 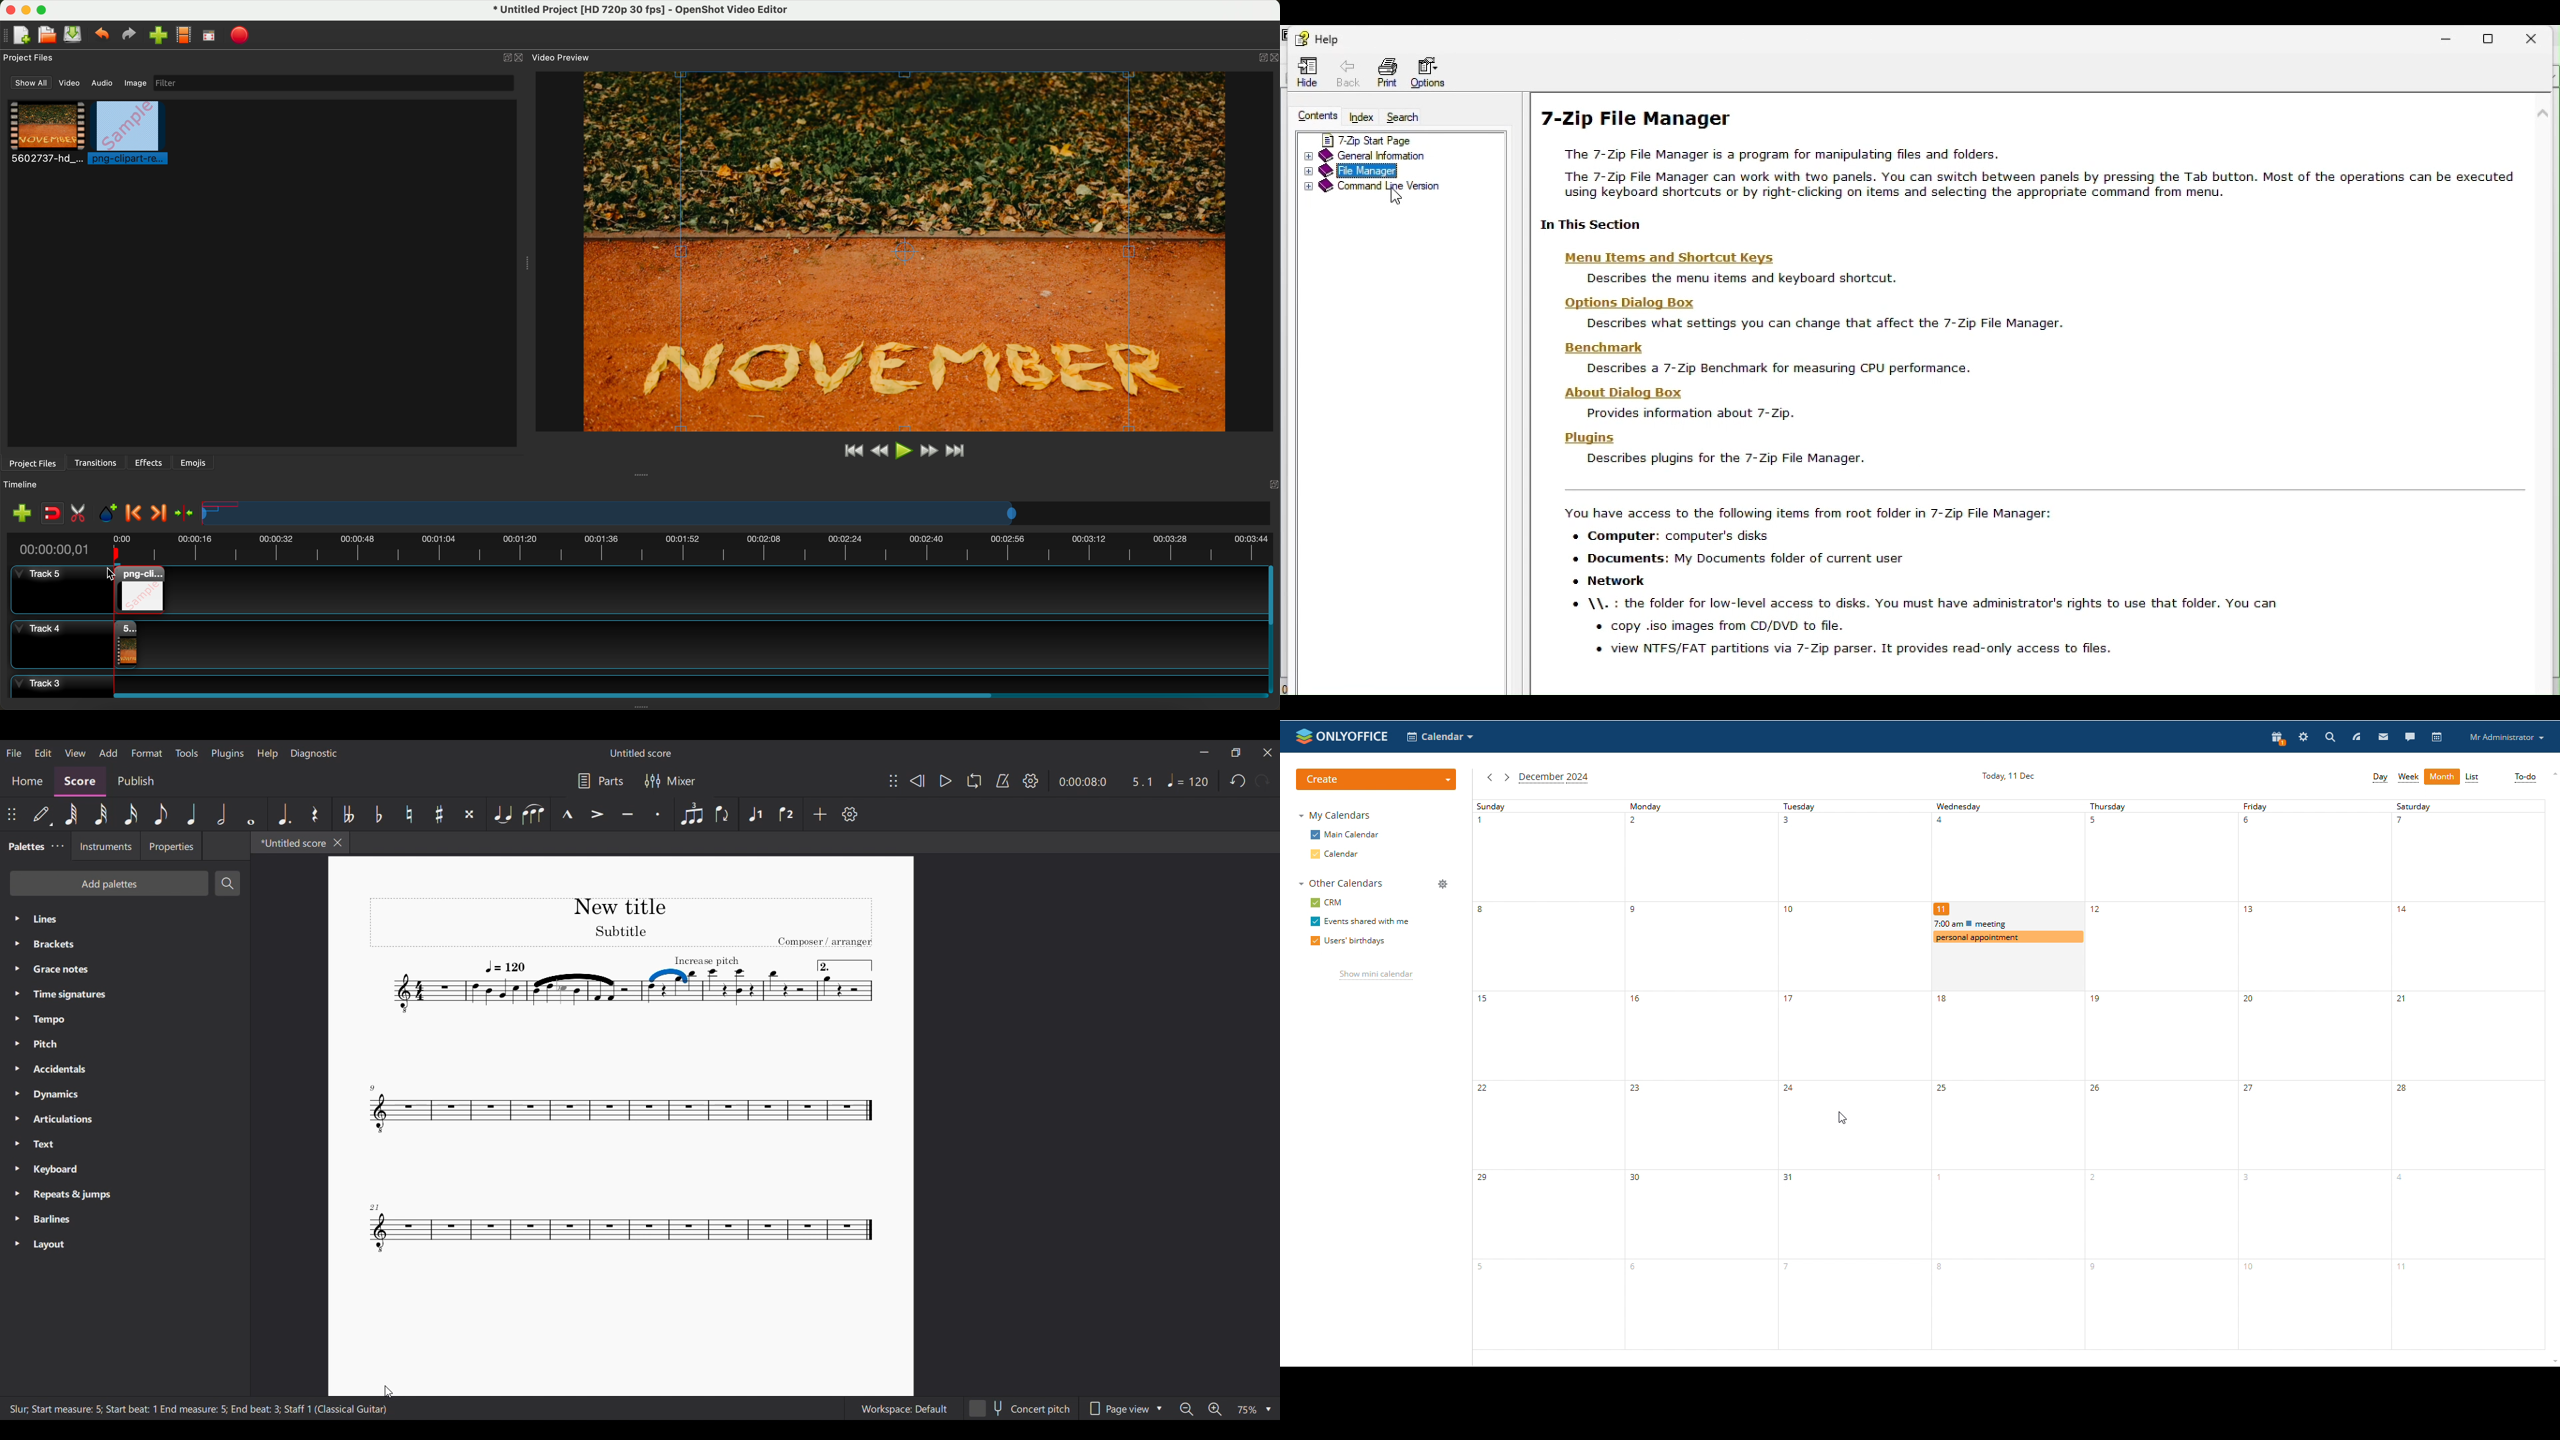 What do you see at coordinates (409, 813) in the screenshot?
I see `Toggle natural` at bounding box center [409, 813].